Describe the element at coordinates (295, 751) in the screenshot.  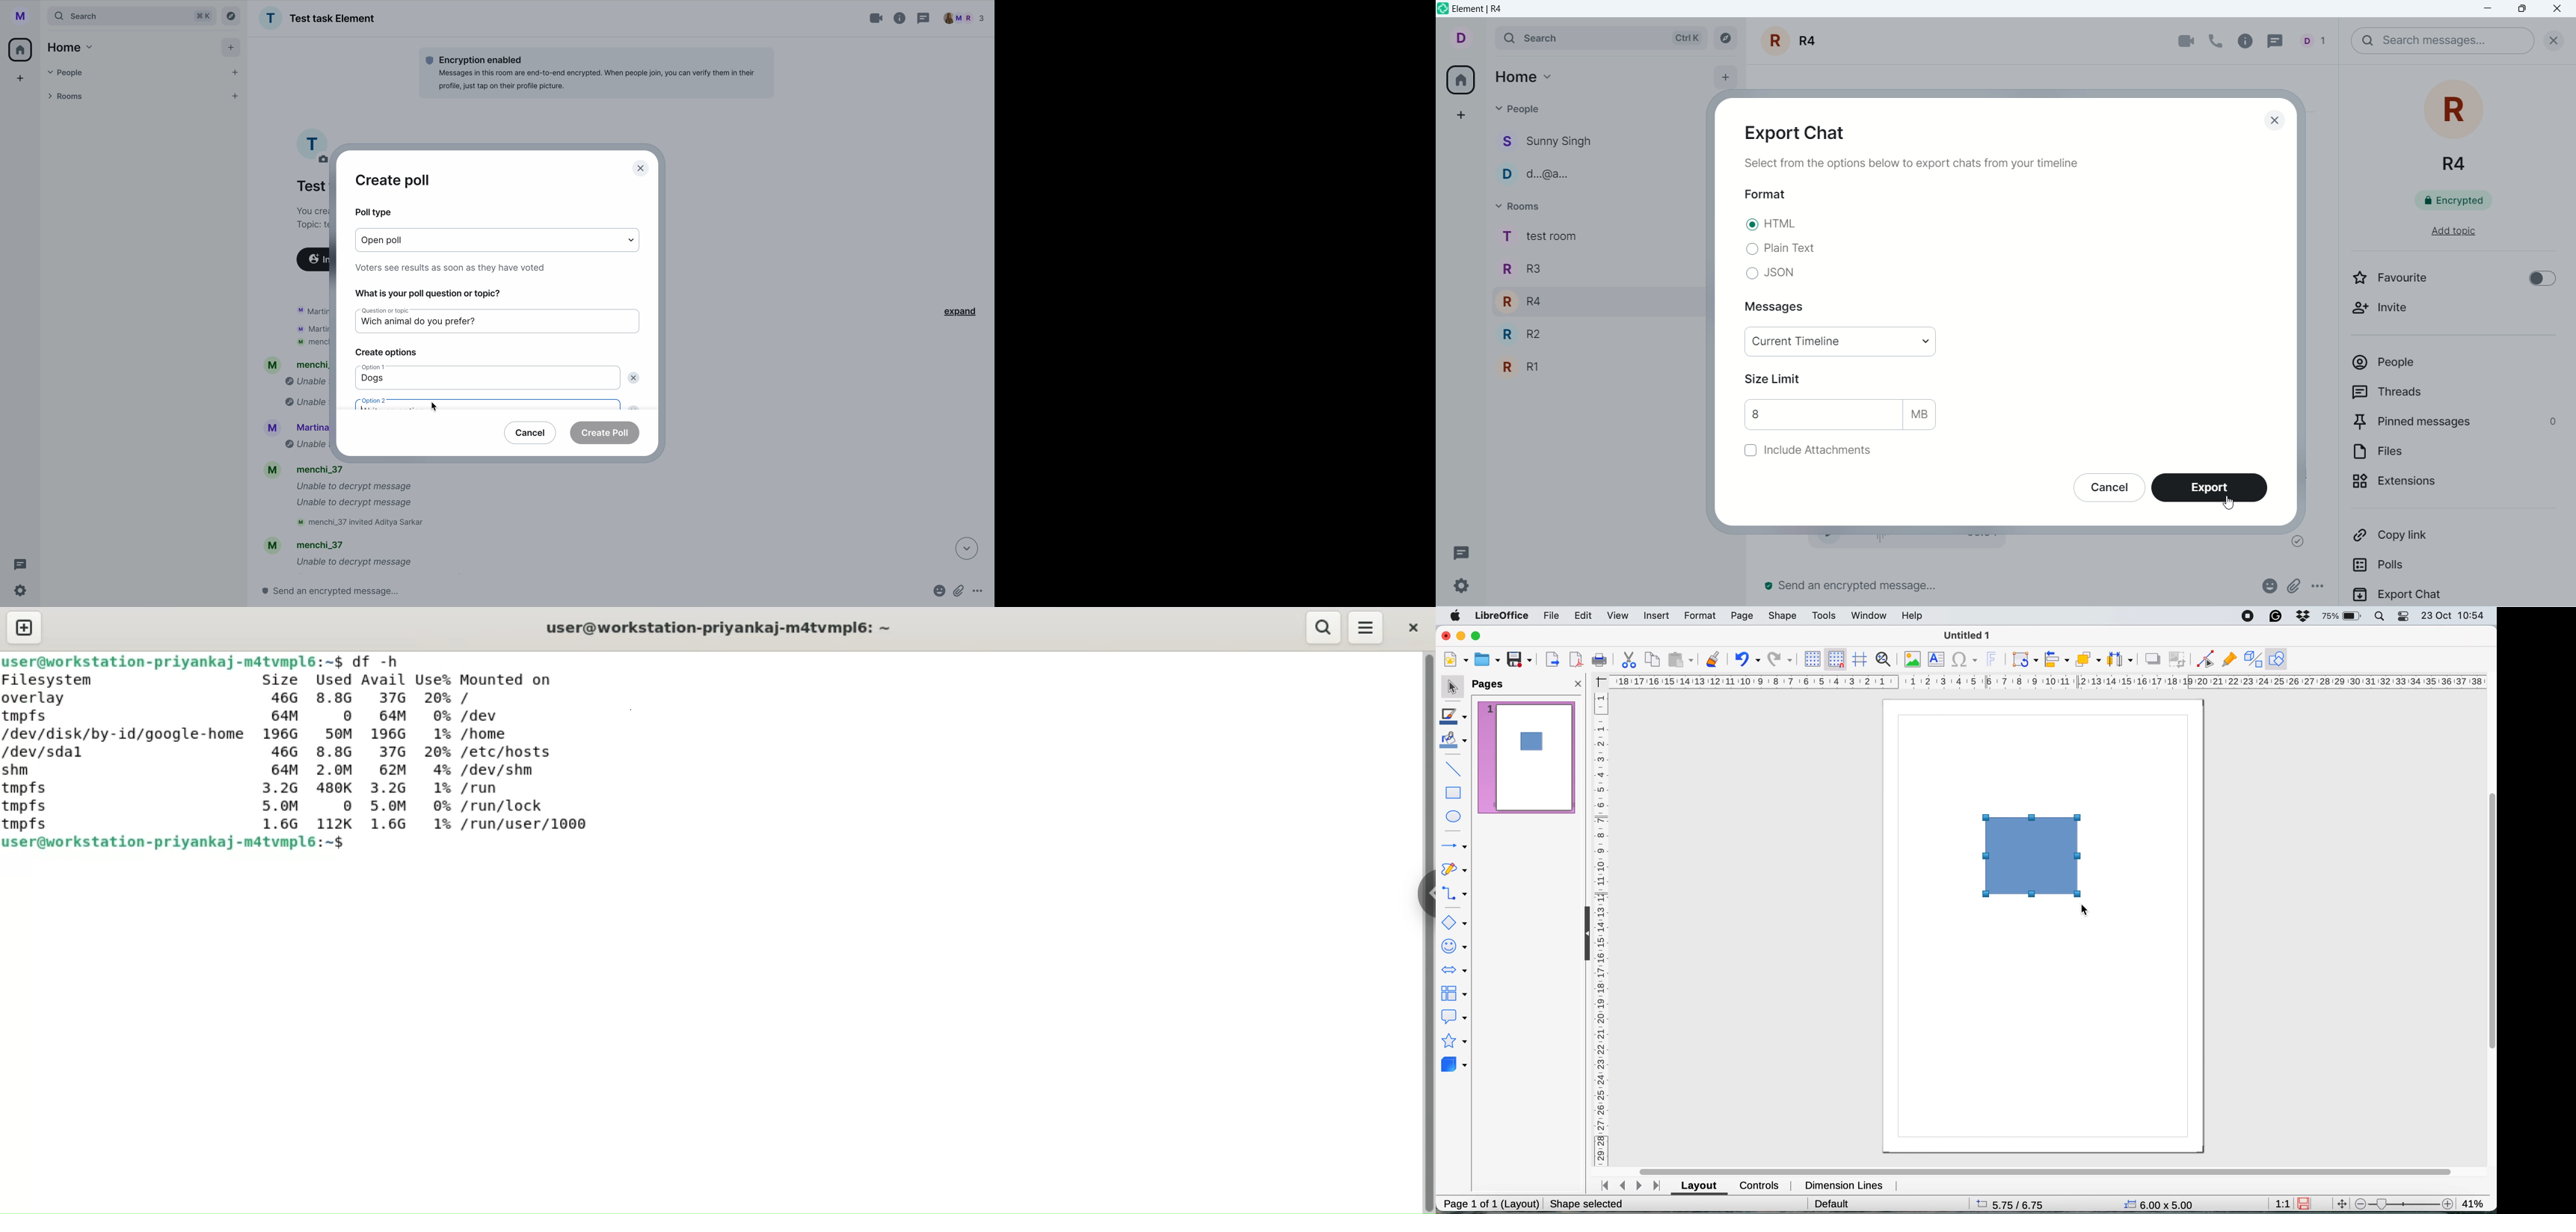
I see `Filesystem Size Used Avail Use% Mounted on
overlay 466 8.86 37G 20% /

tmpfs 64M } 64M 0% /dev
/dev/disk/by-id/google-home 196G 56M 196G 1% /home
/dev/sdal 46G 8.86 376 20% /etc/hosts

shm 64M 2.0M 62M 4% /dev/shm

tmpfs 3.26 480K 3.26 1% /run

tmpfs 5.0M @ 5.6M 0% /run/lock
tmpfs 1.66 112K 1.66 1% /run/user/1000` at that location.